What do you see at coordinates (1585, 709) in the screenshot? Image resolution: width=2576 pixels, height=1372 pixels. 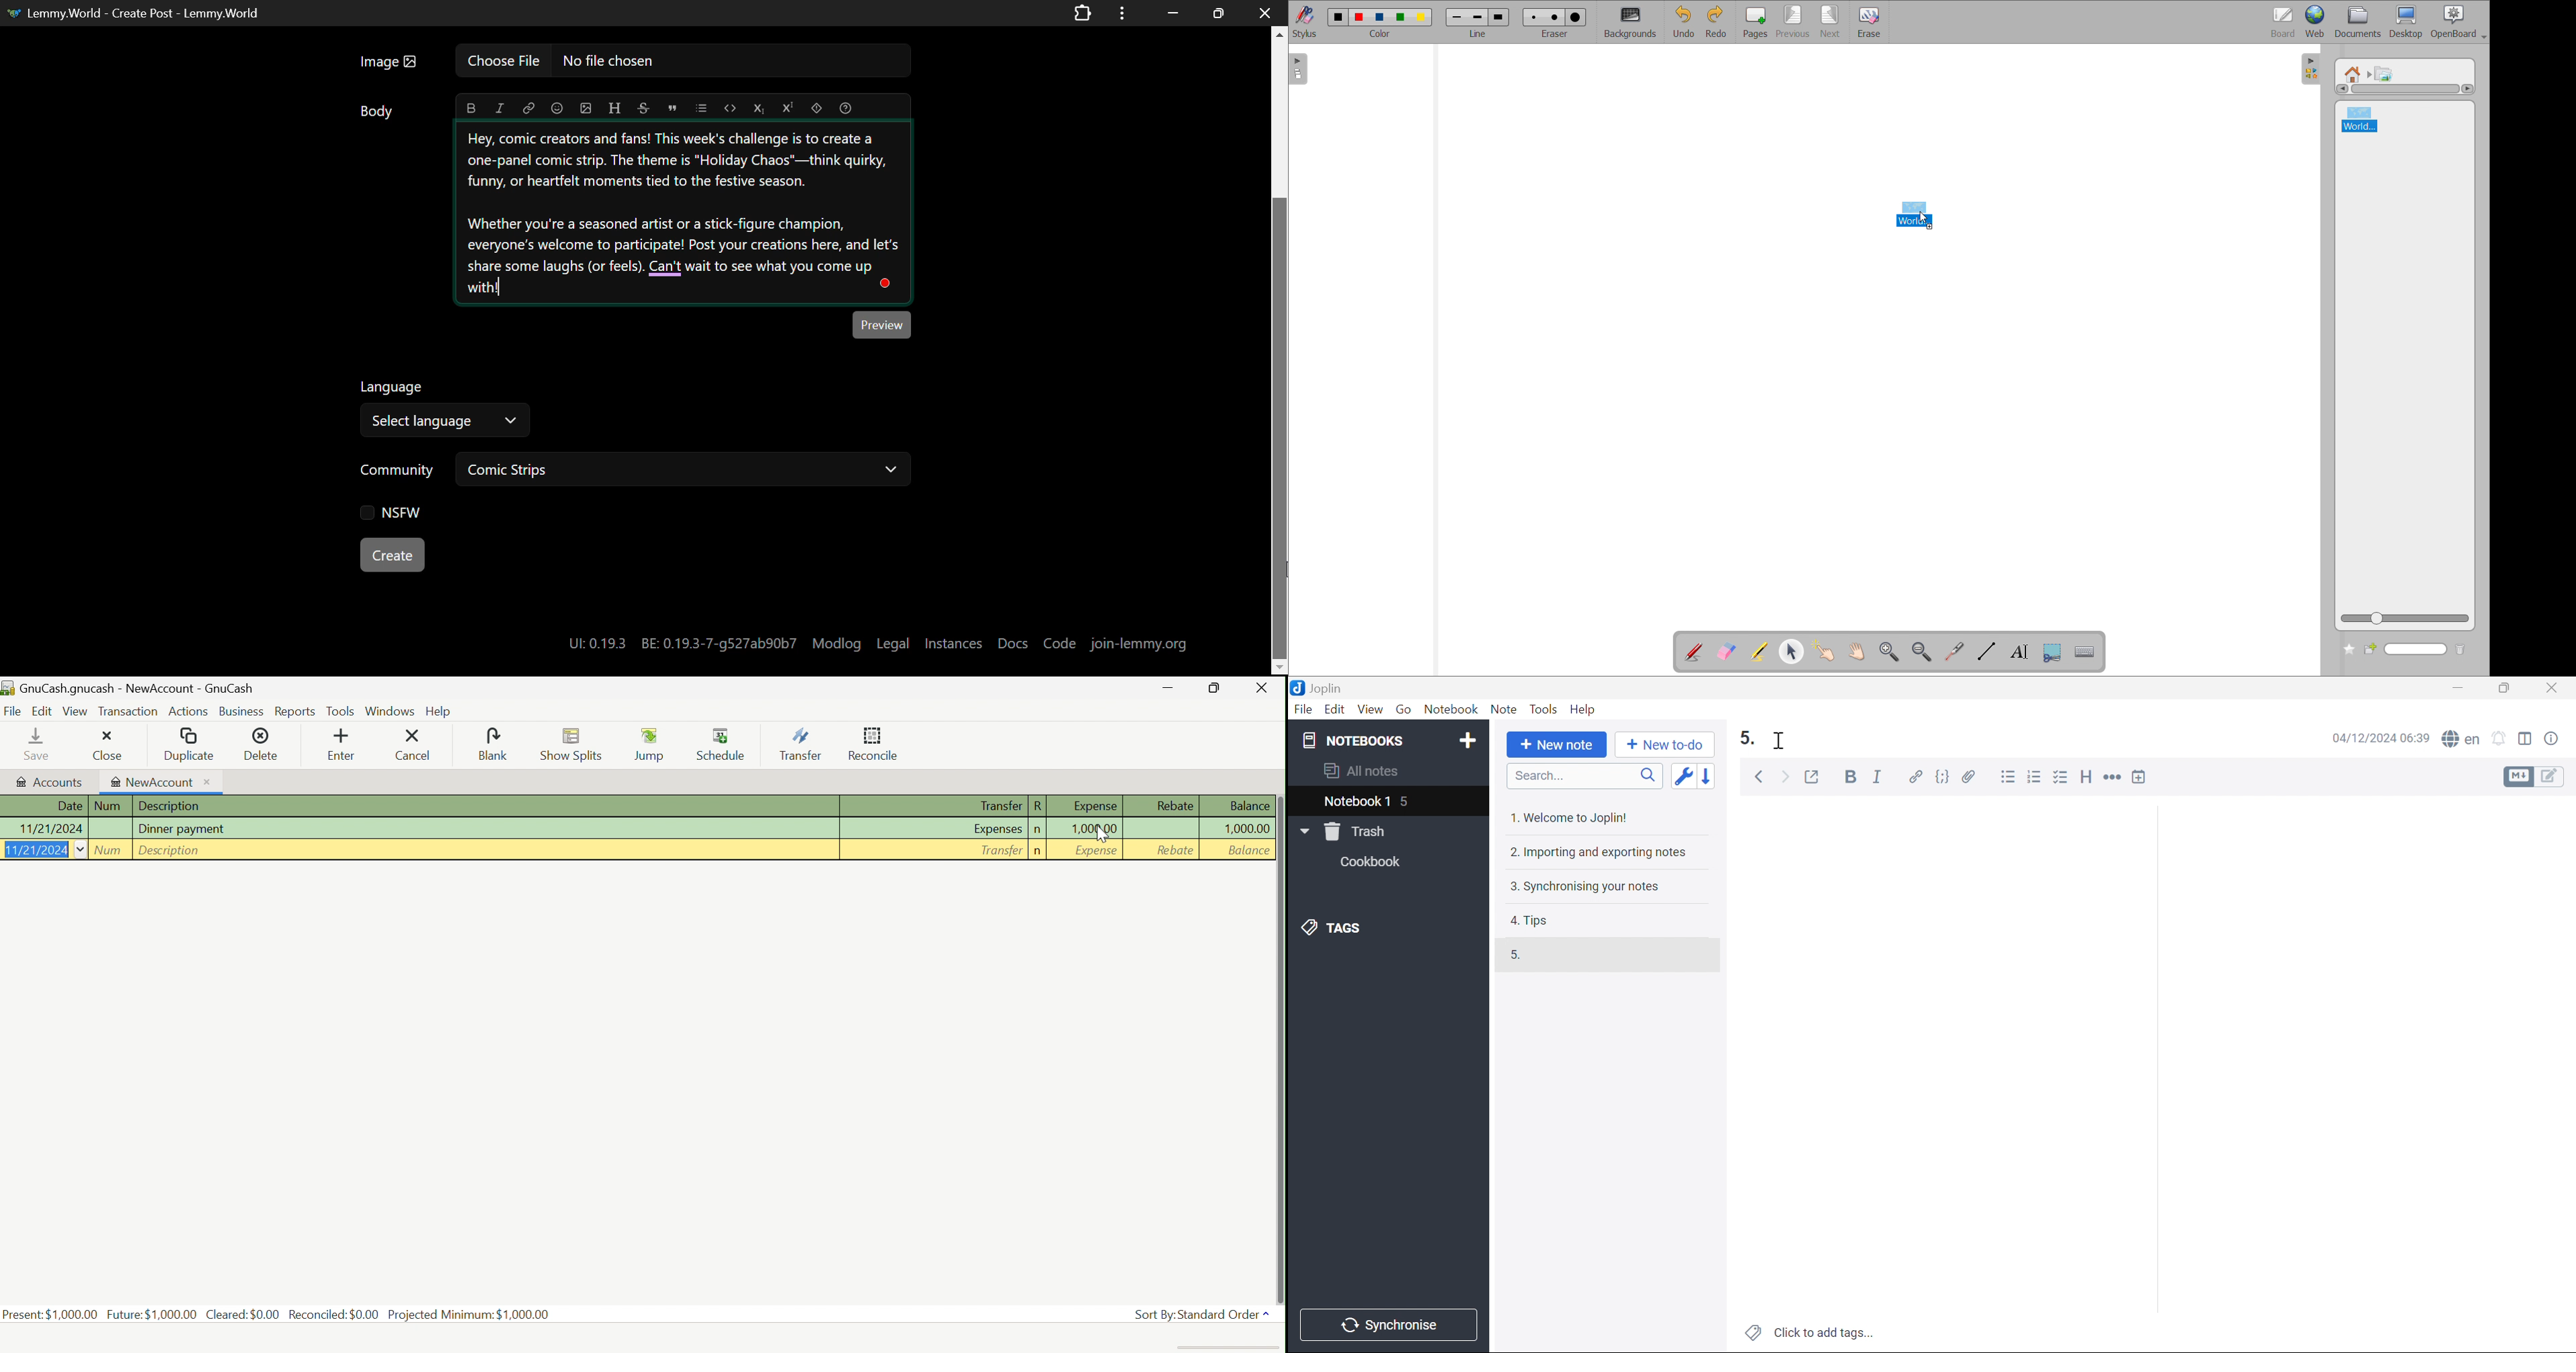 I see `Help` at bounding box center [1585, 709].